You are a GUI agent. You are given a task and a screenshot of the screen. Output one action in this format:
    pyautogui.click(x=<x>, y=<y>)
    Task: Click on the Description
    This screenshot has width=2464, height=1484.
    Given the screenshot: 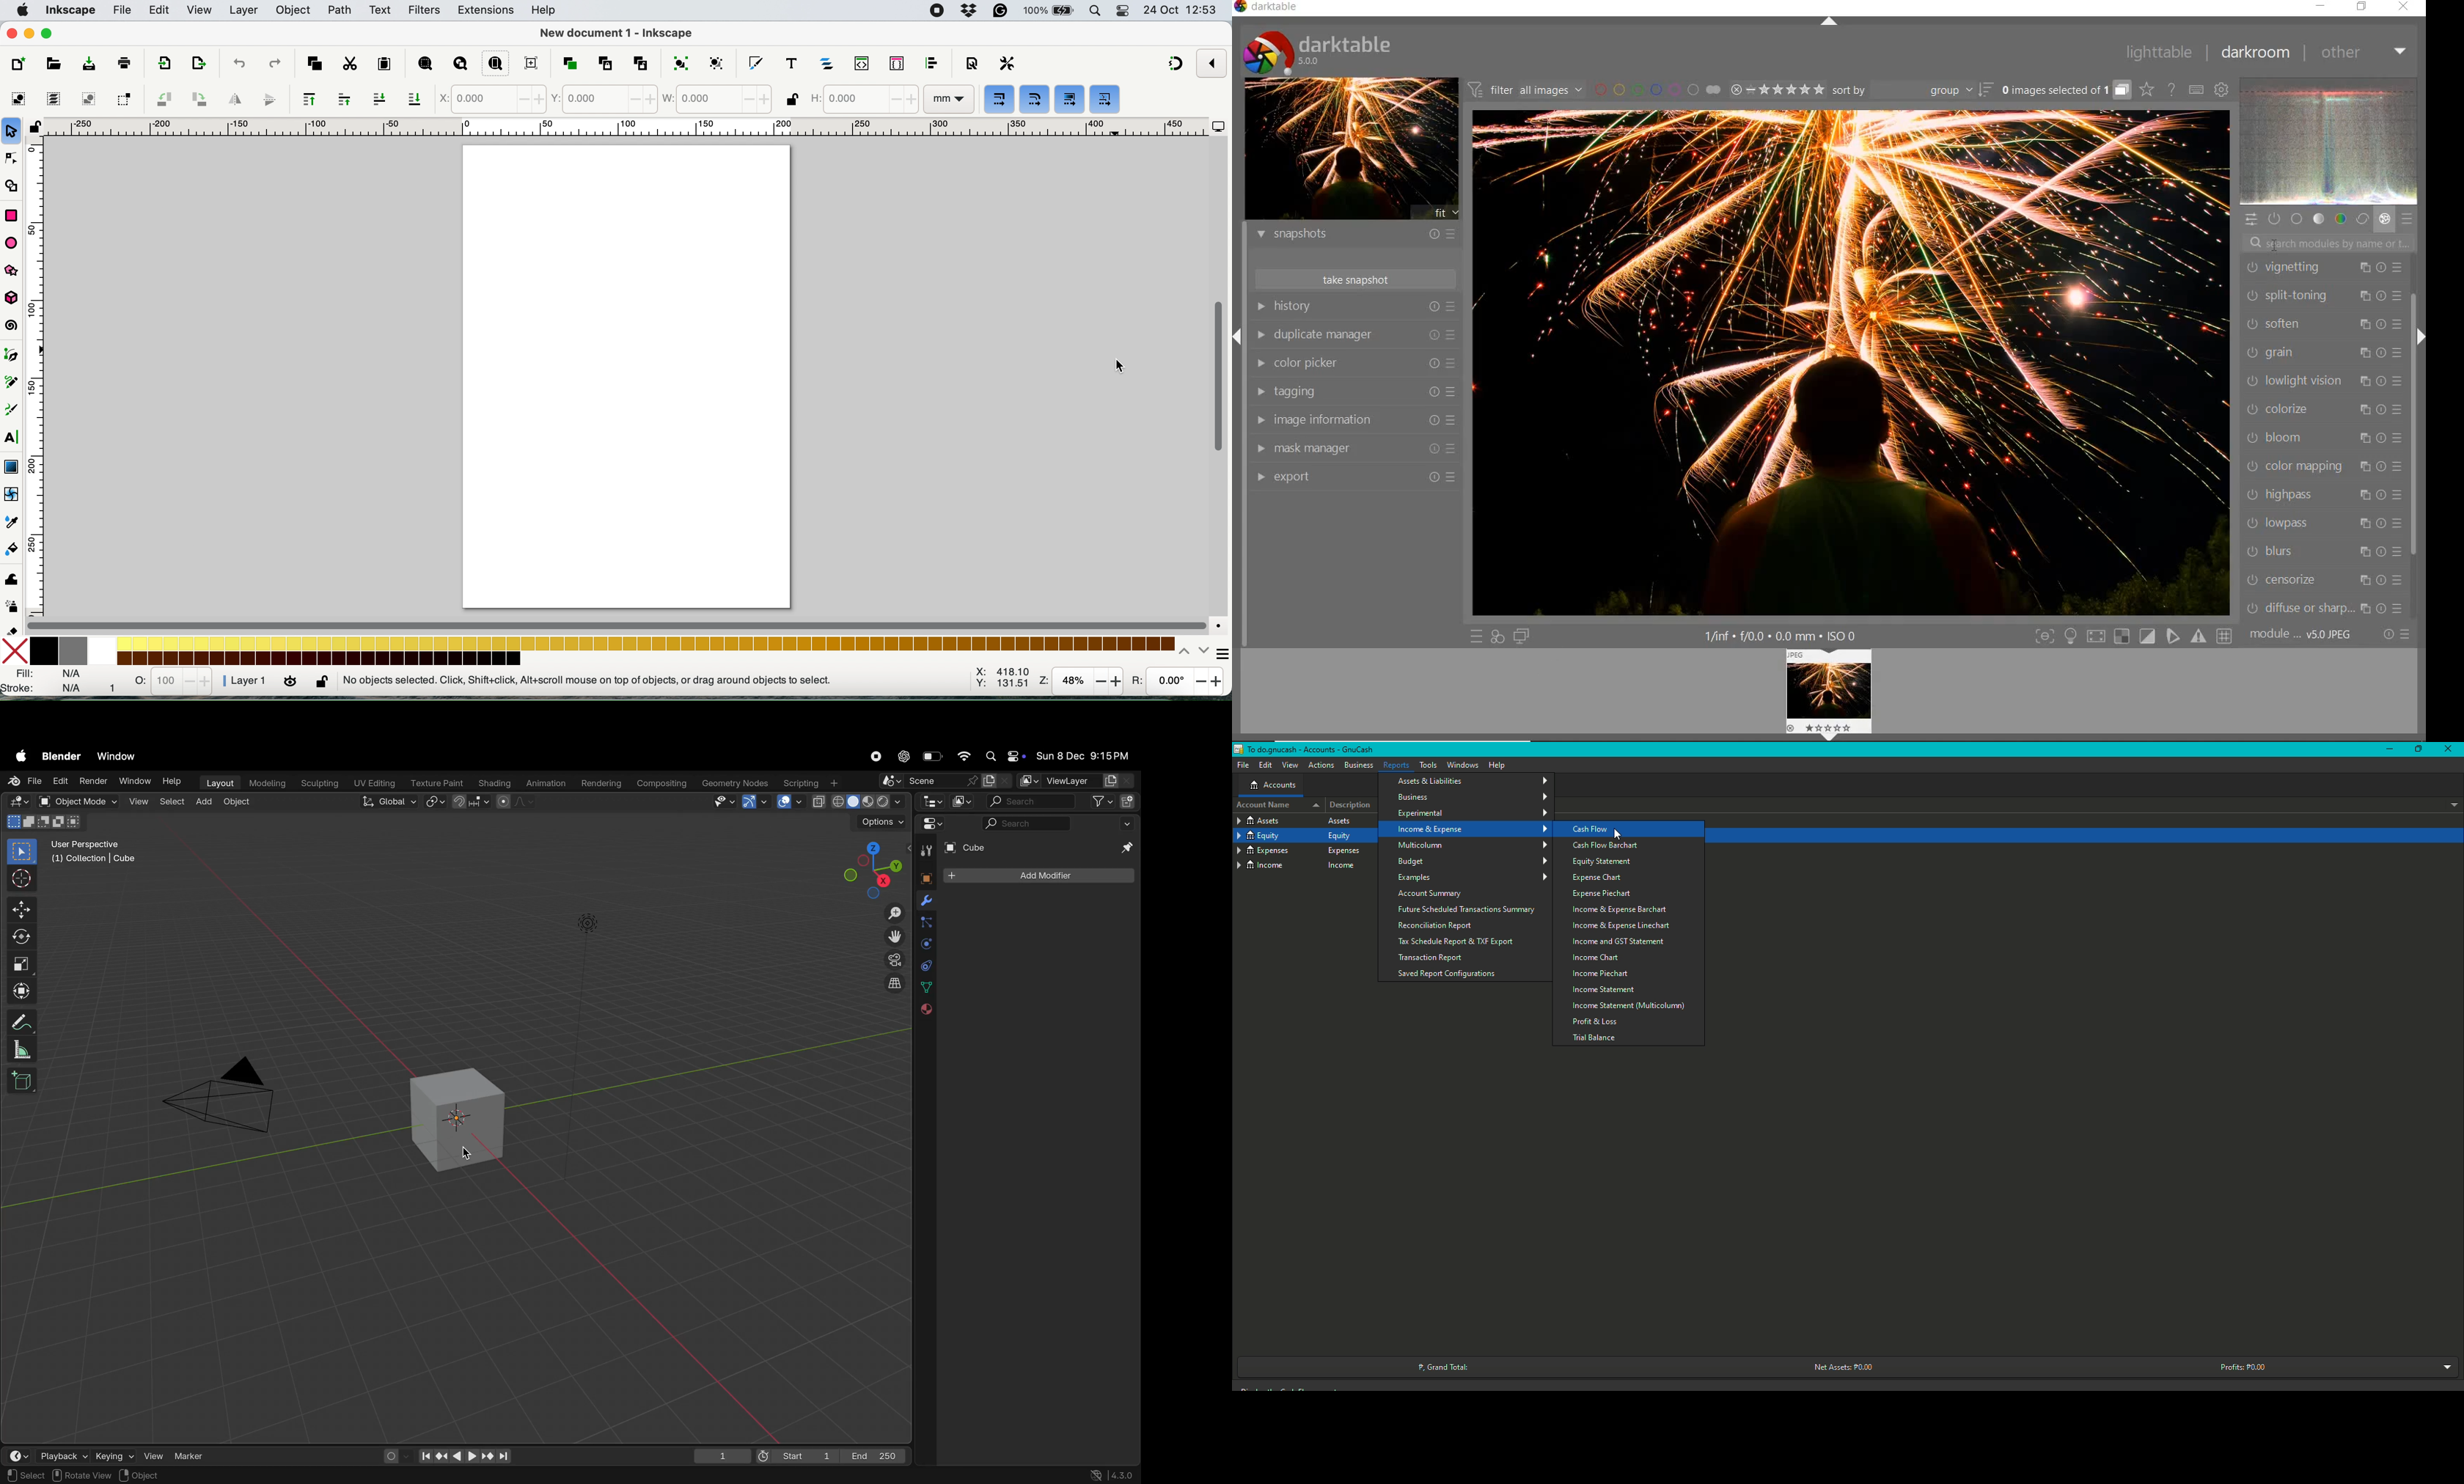 What is the action you would take?
    pyautogui.click(x=1350, y=806)
    